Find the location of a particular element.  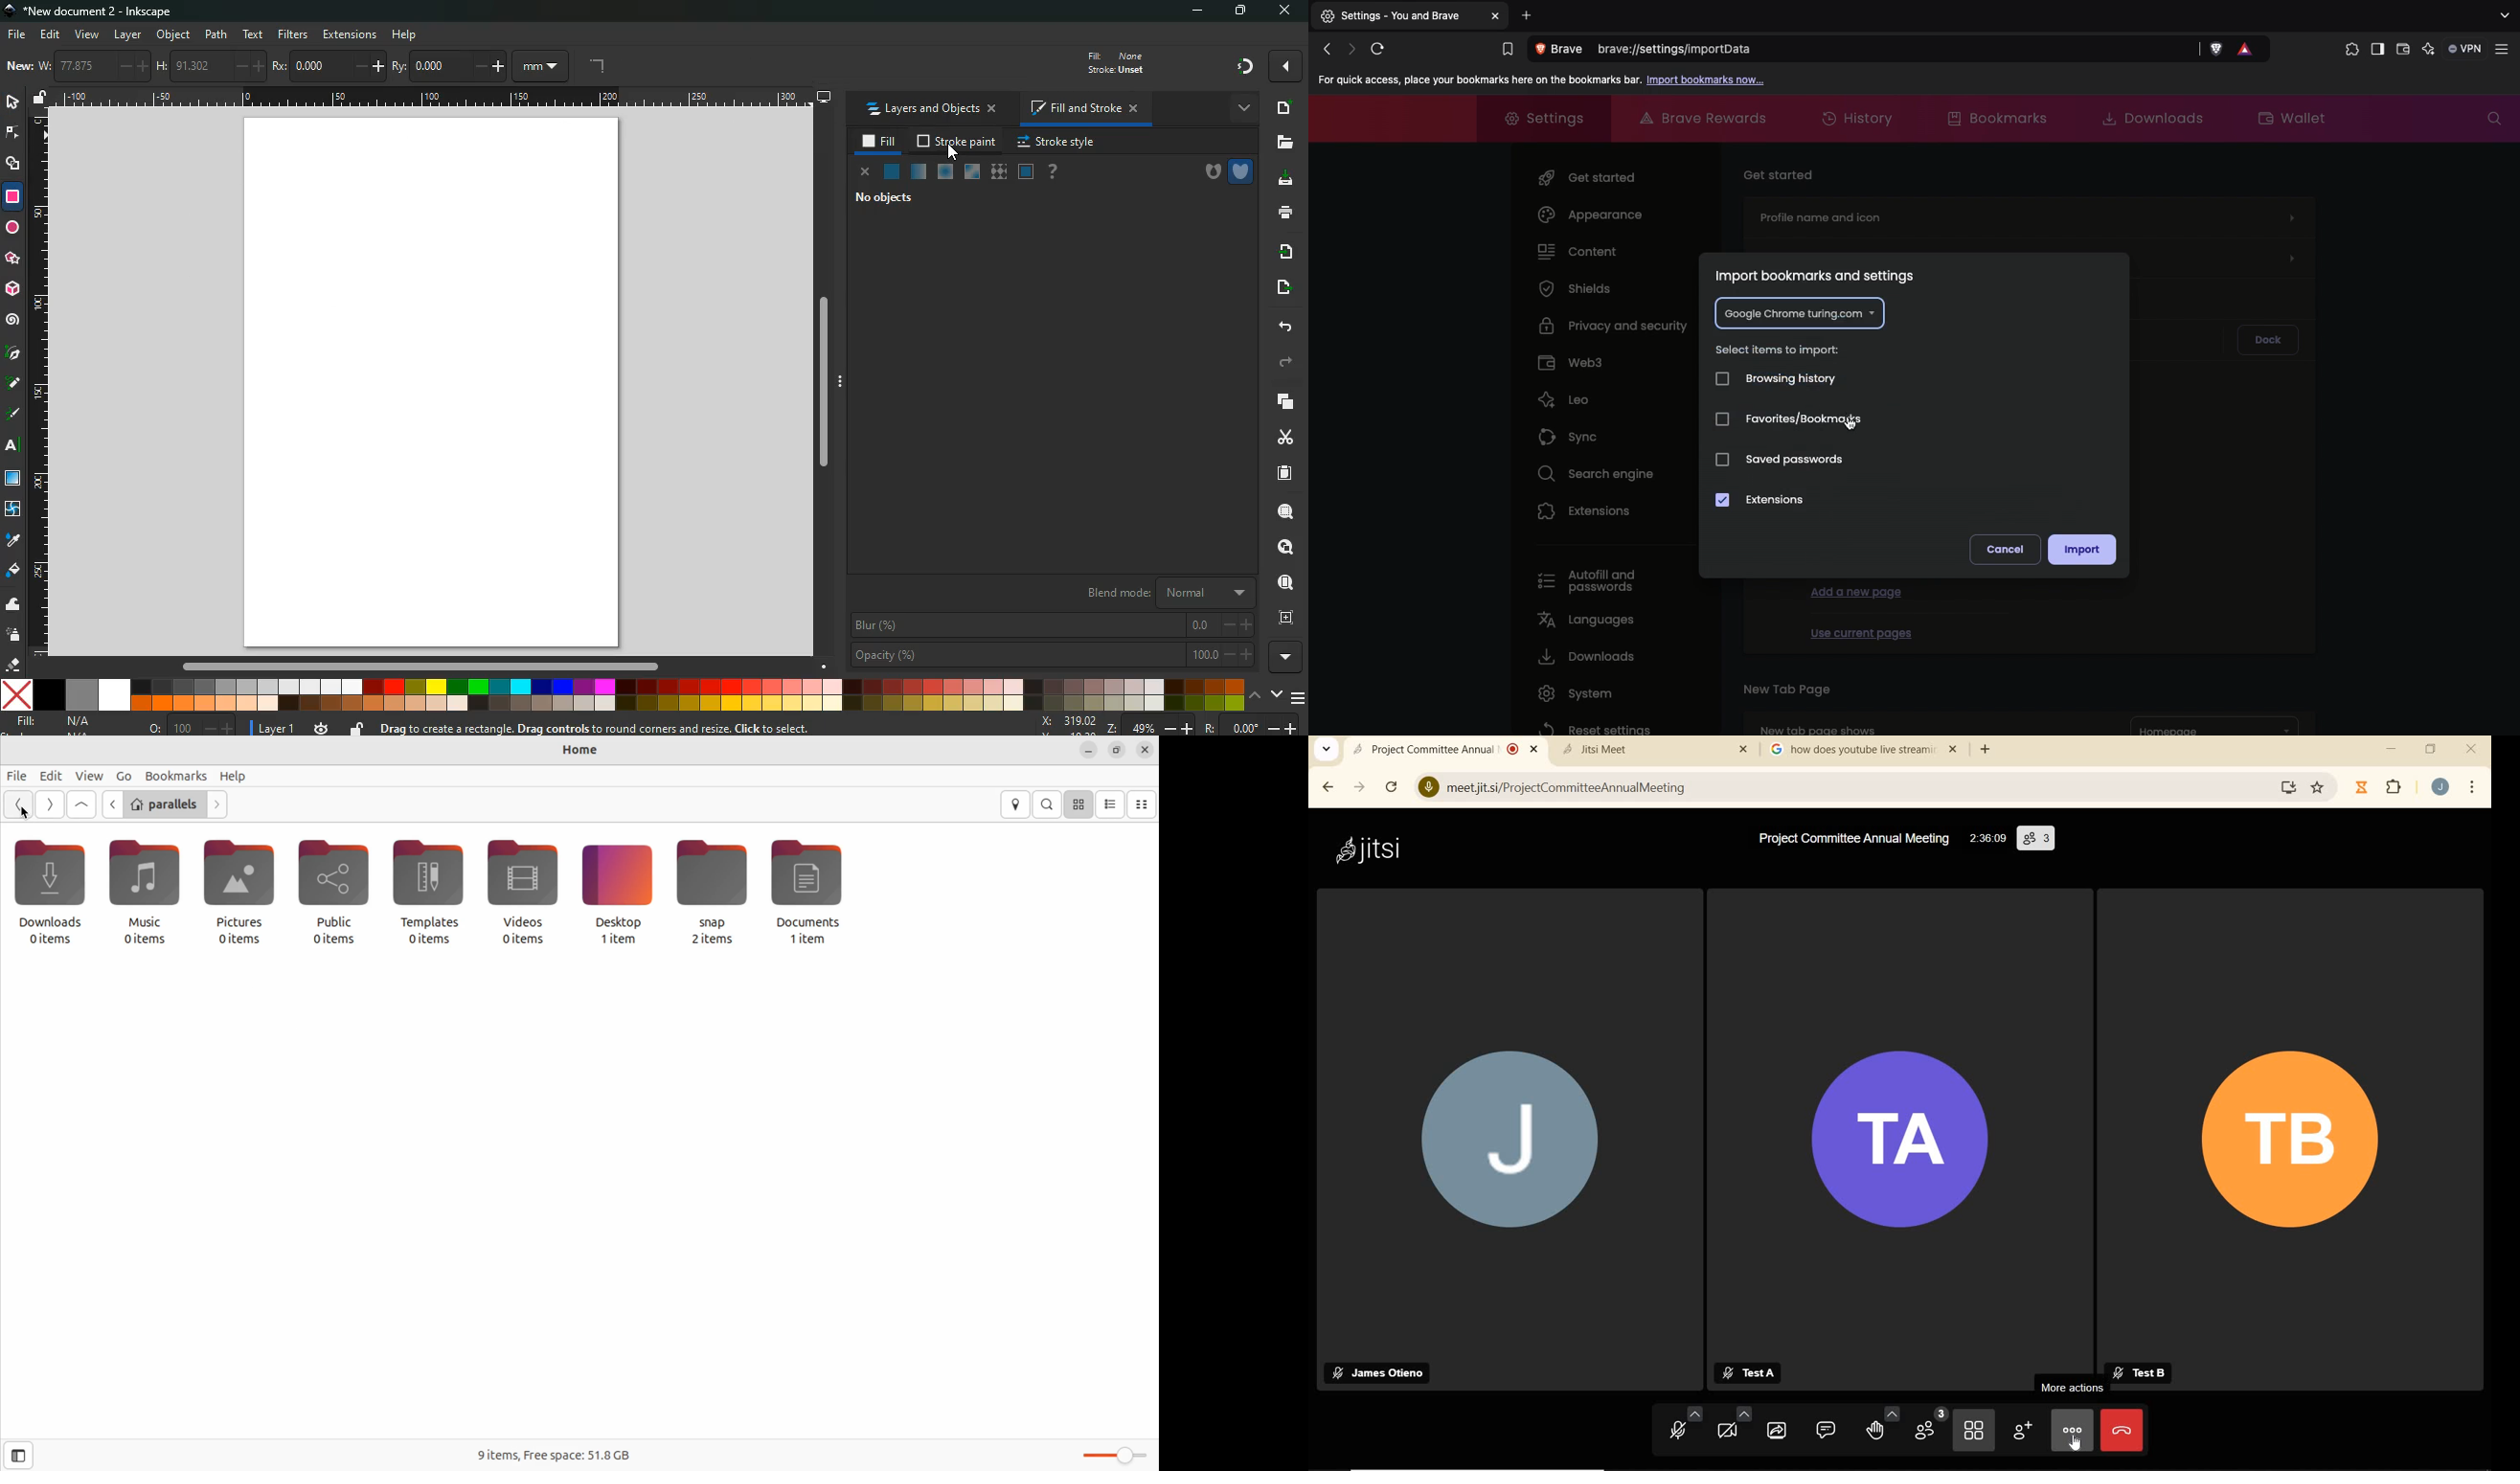

Saved passwords is located at coordinates (1795, 459).